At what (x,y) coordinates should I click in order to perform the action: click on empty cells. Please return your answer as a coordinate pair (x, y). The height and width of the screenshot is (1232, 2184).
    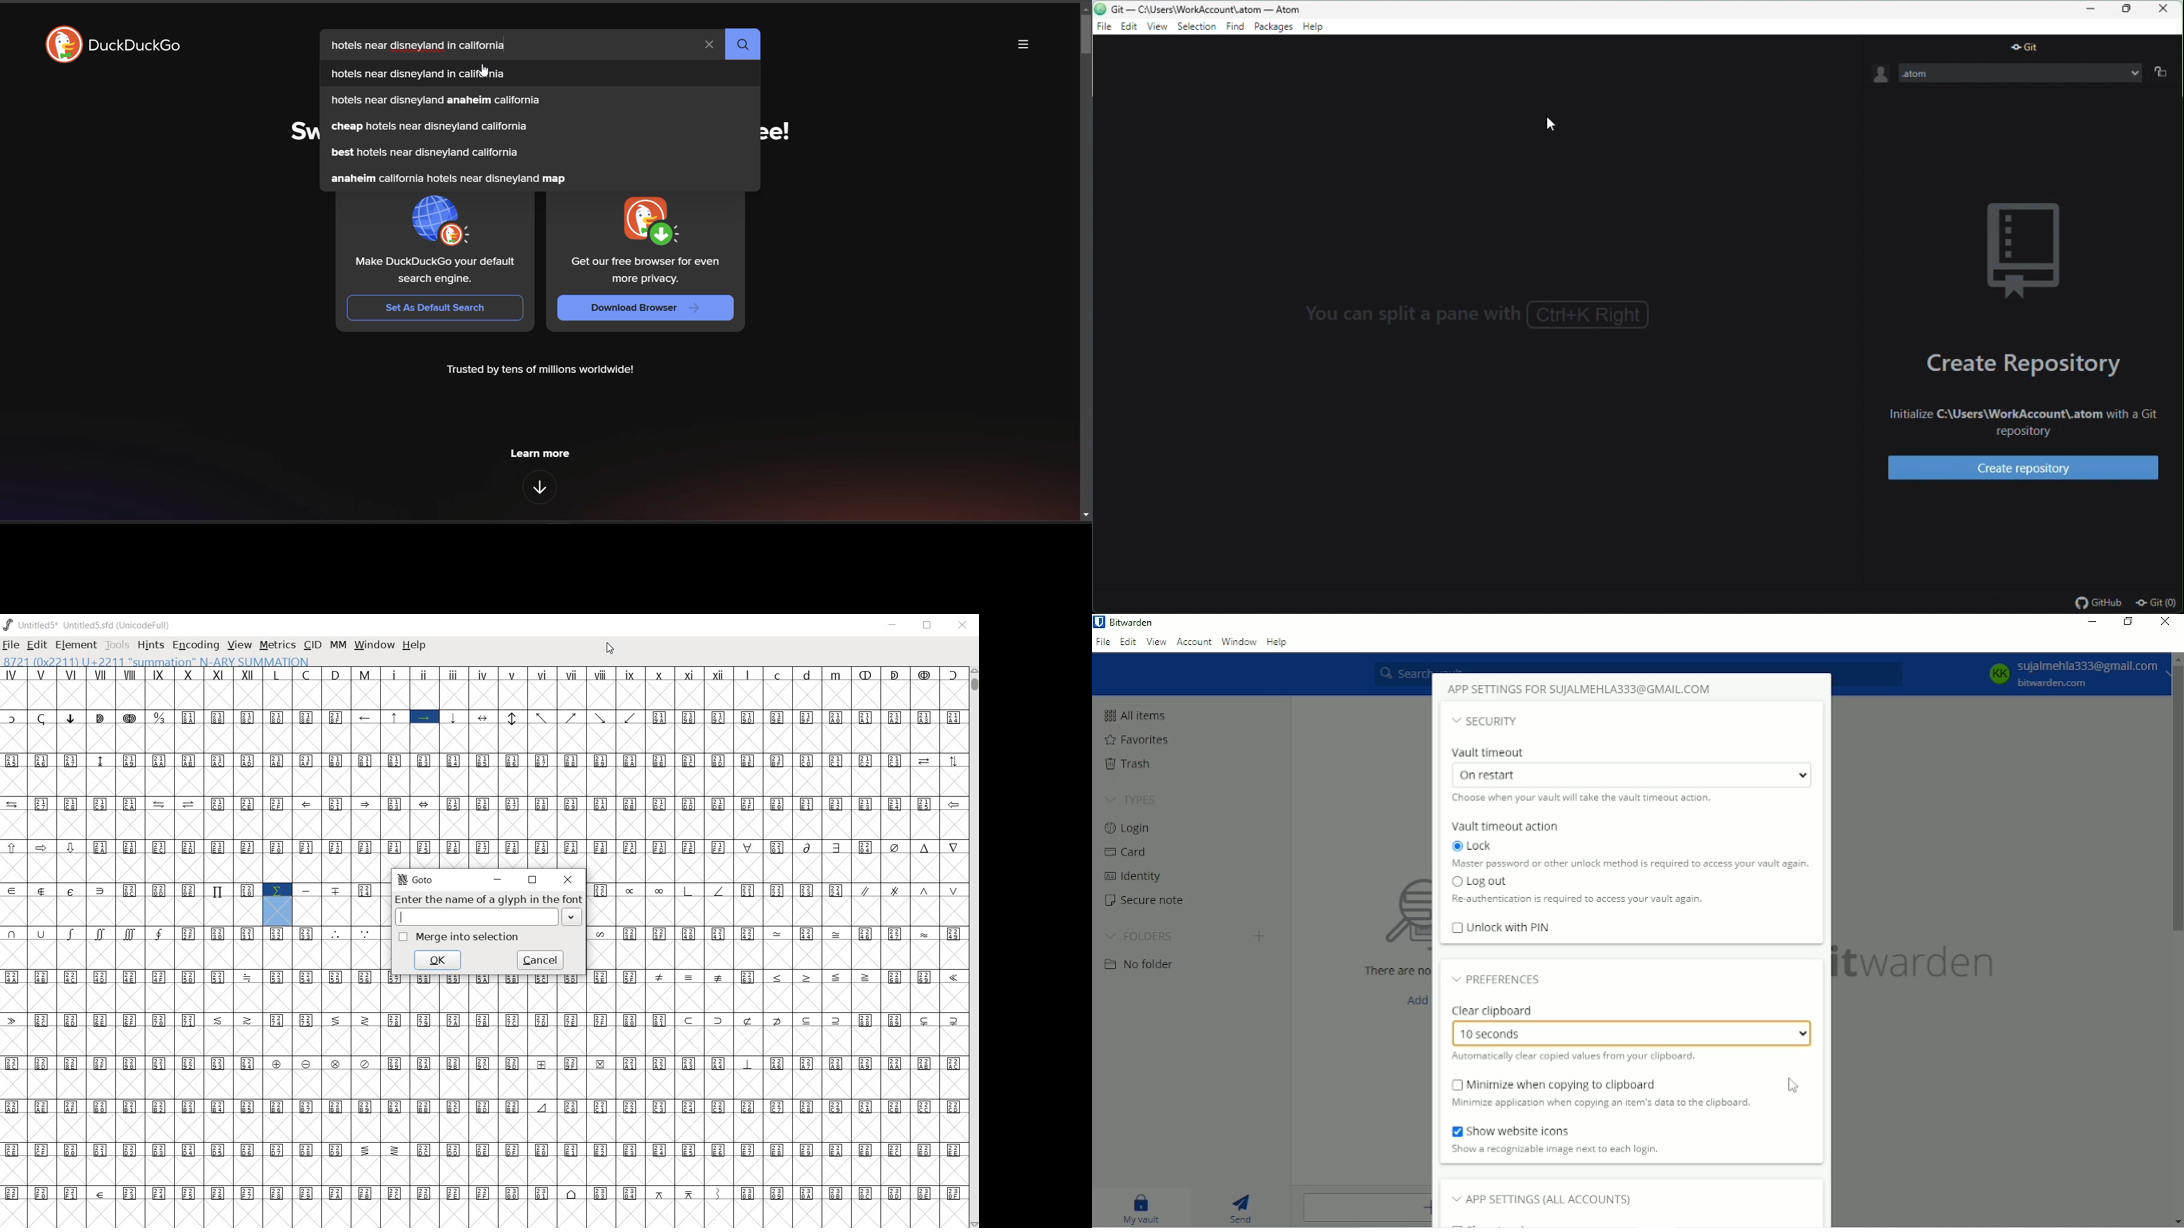
    Looking at the image, I should click on (340, 910).